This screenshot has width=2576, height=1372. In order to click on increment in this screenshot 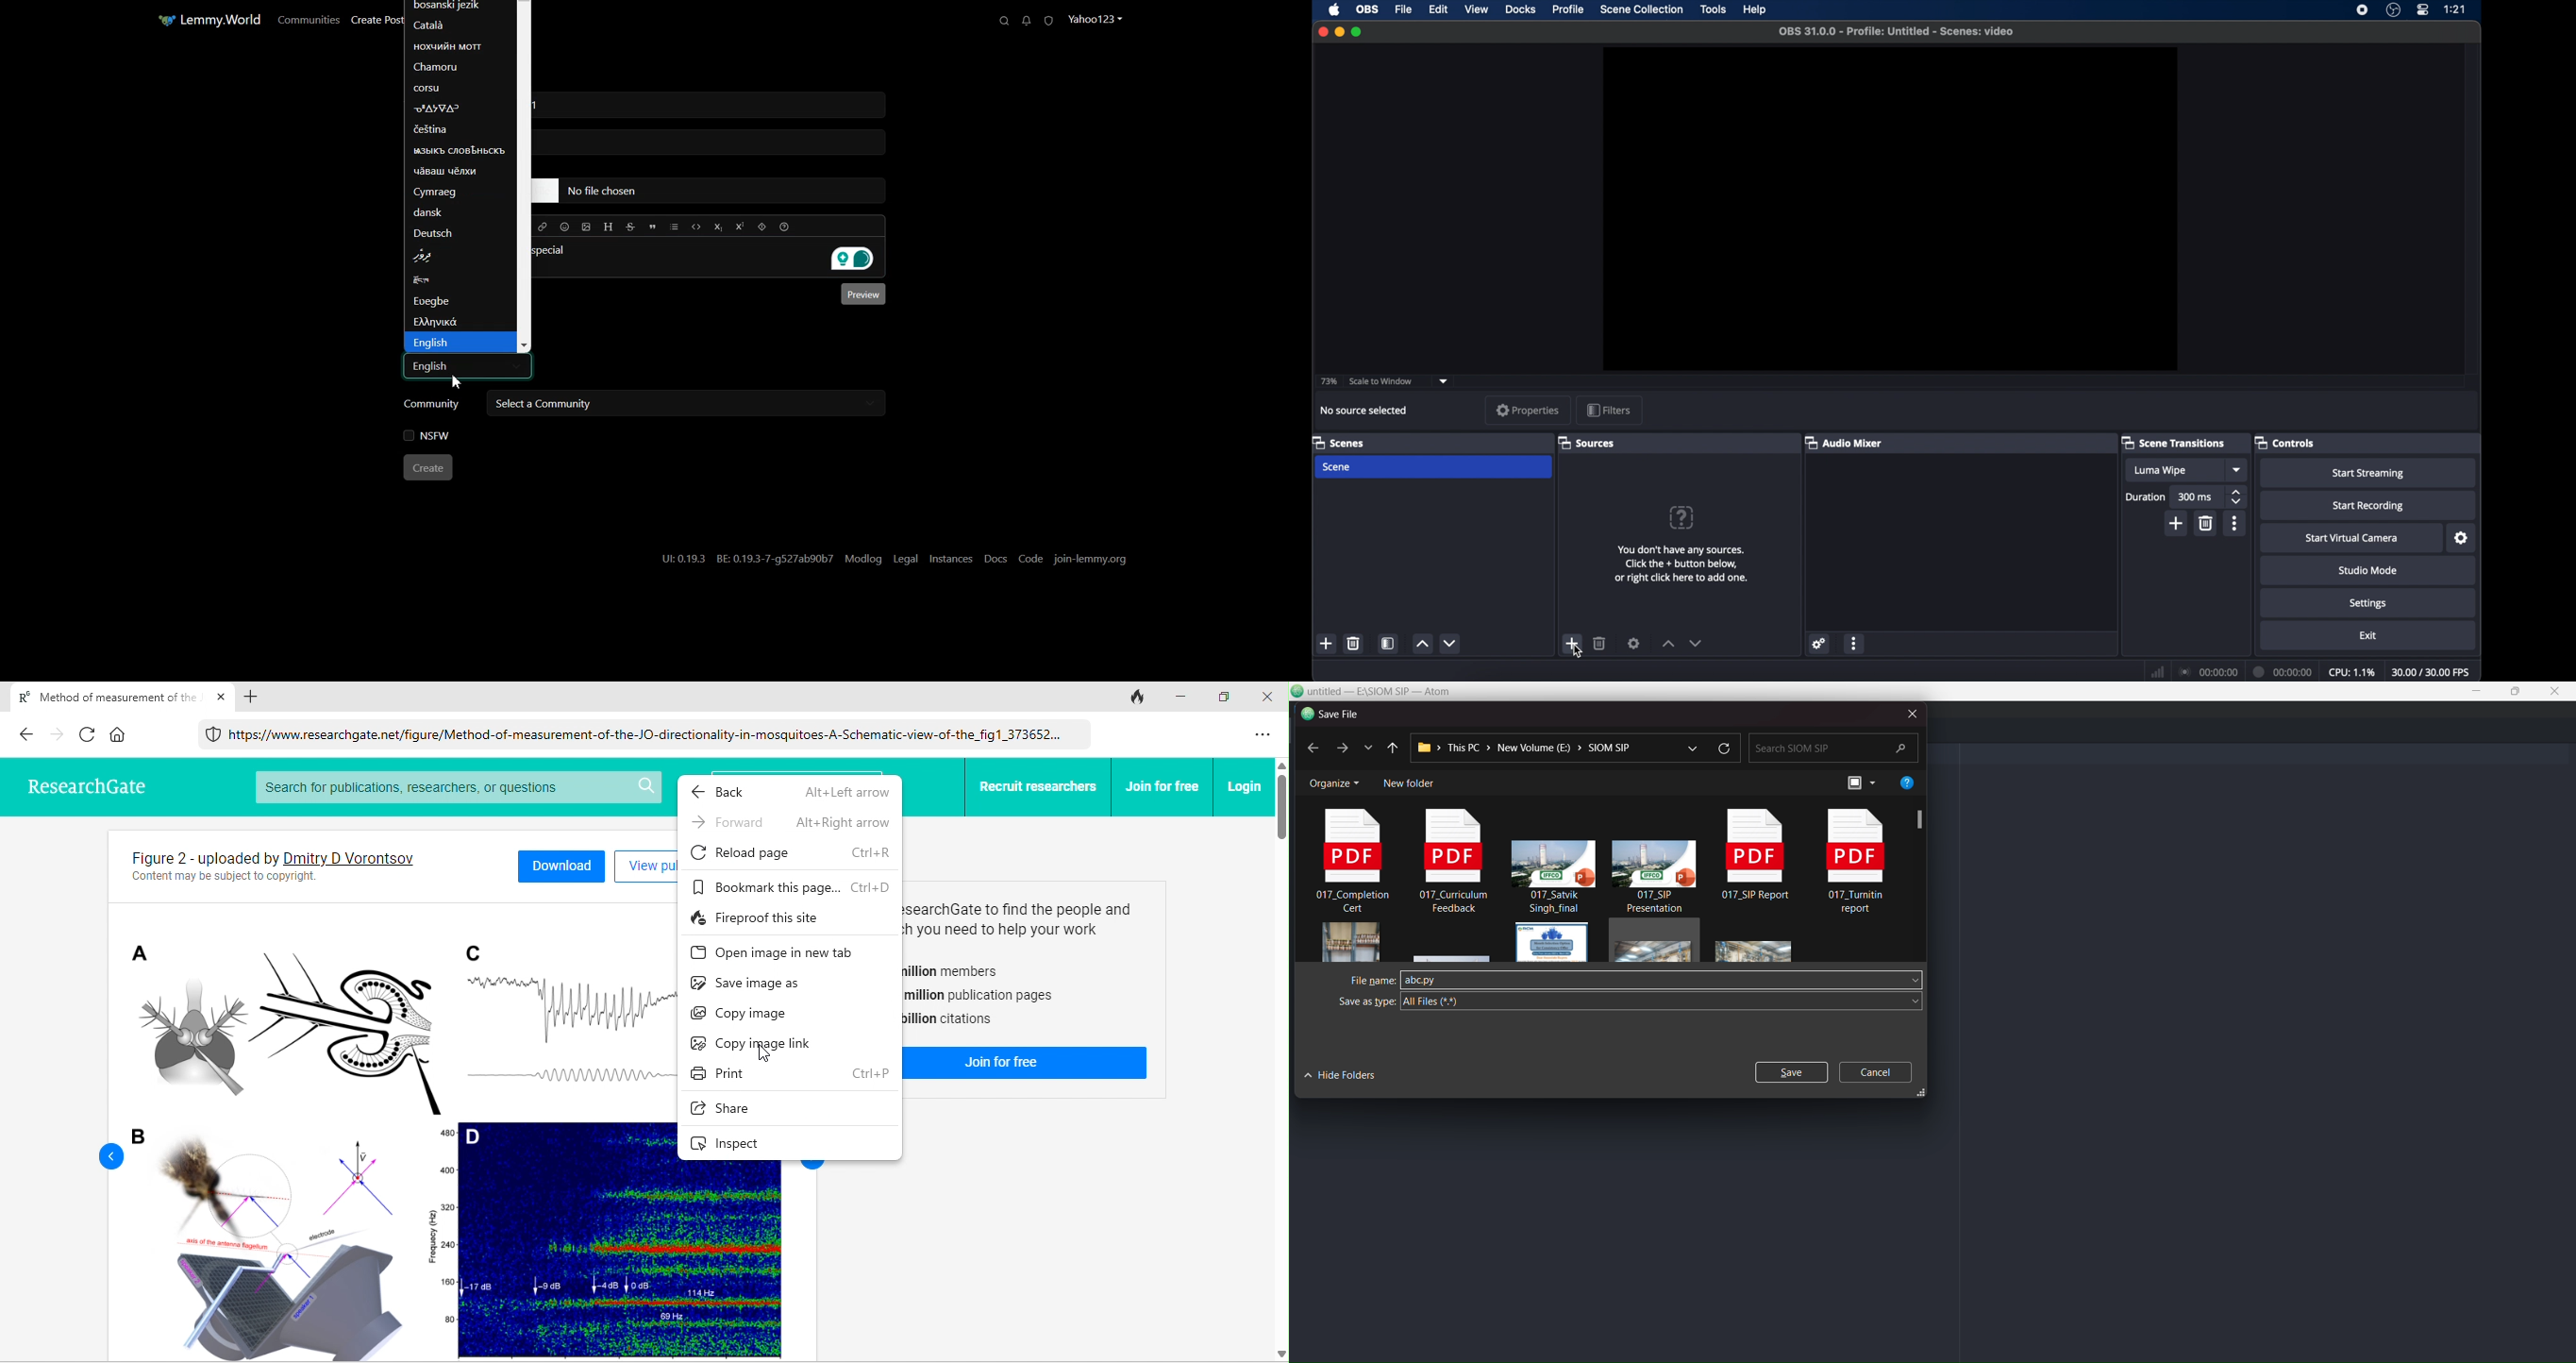, I will do `click(1421, 644)`.